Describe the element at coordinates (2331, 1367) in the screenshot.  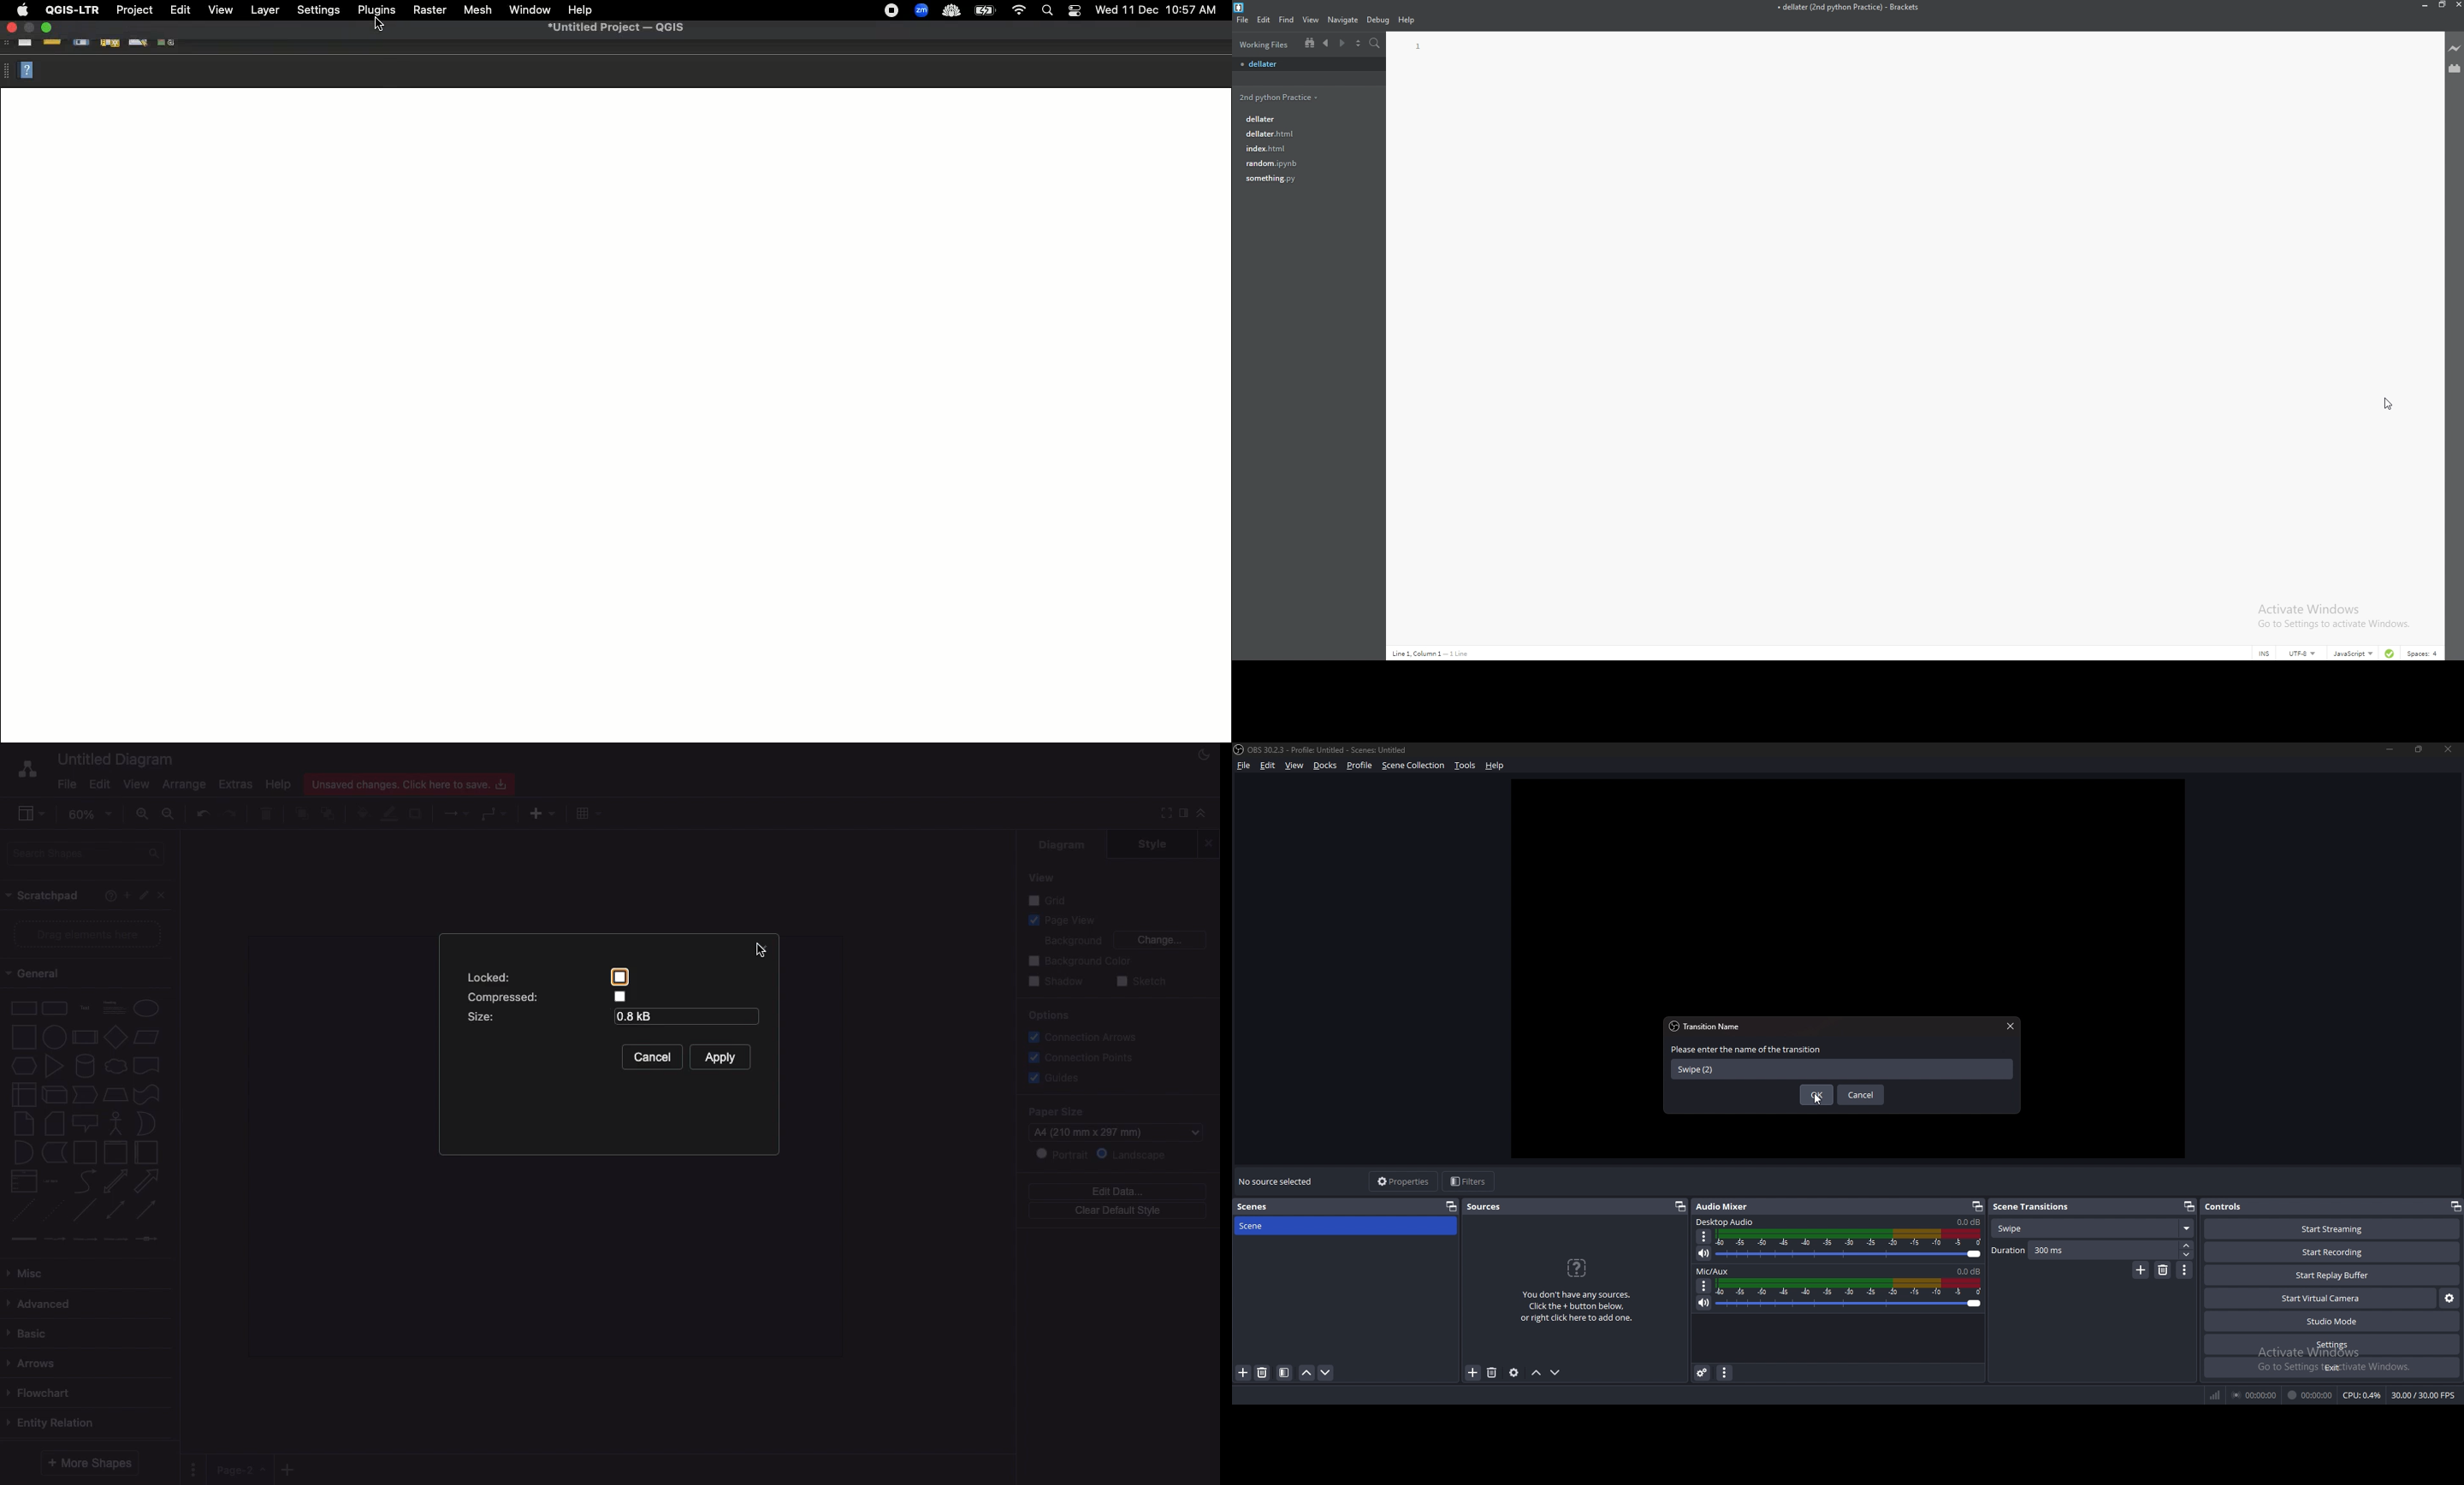
I see `exit` at that location.